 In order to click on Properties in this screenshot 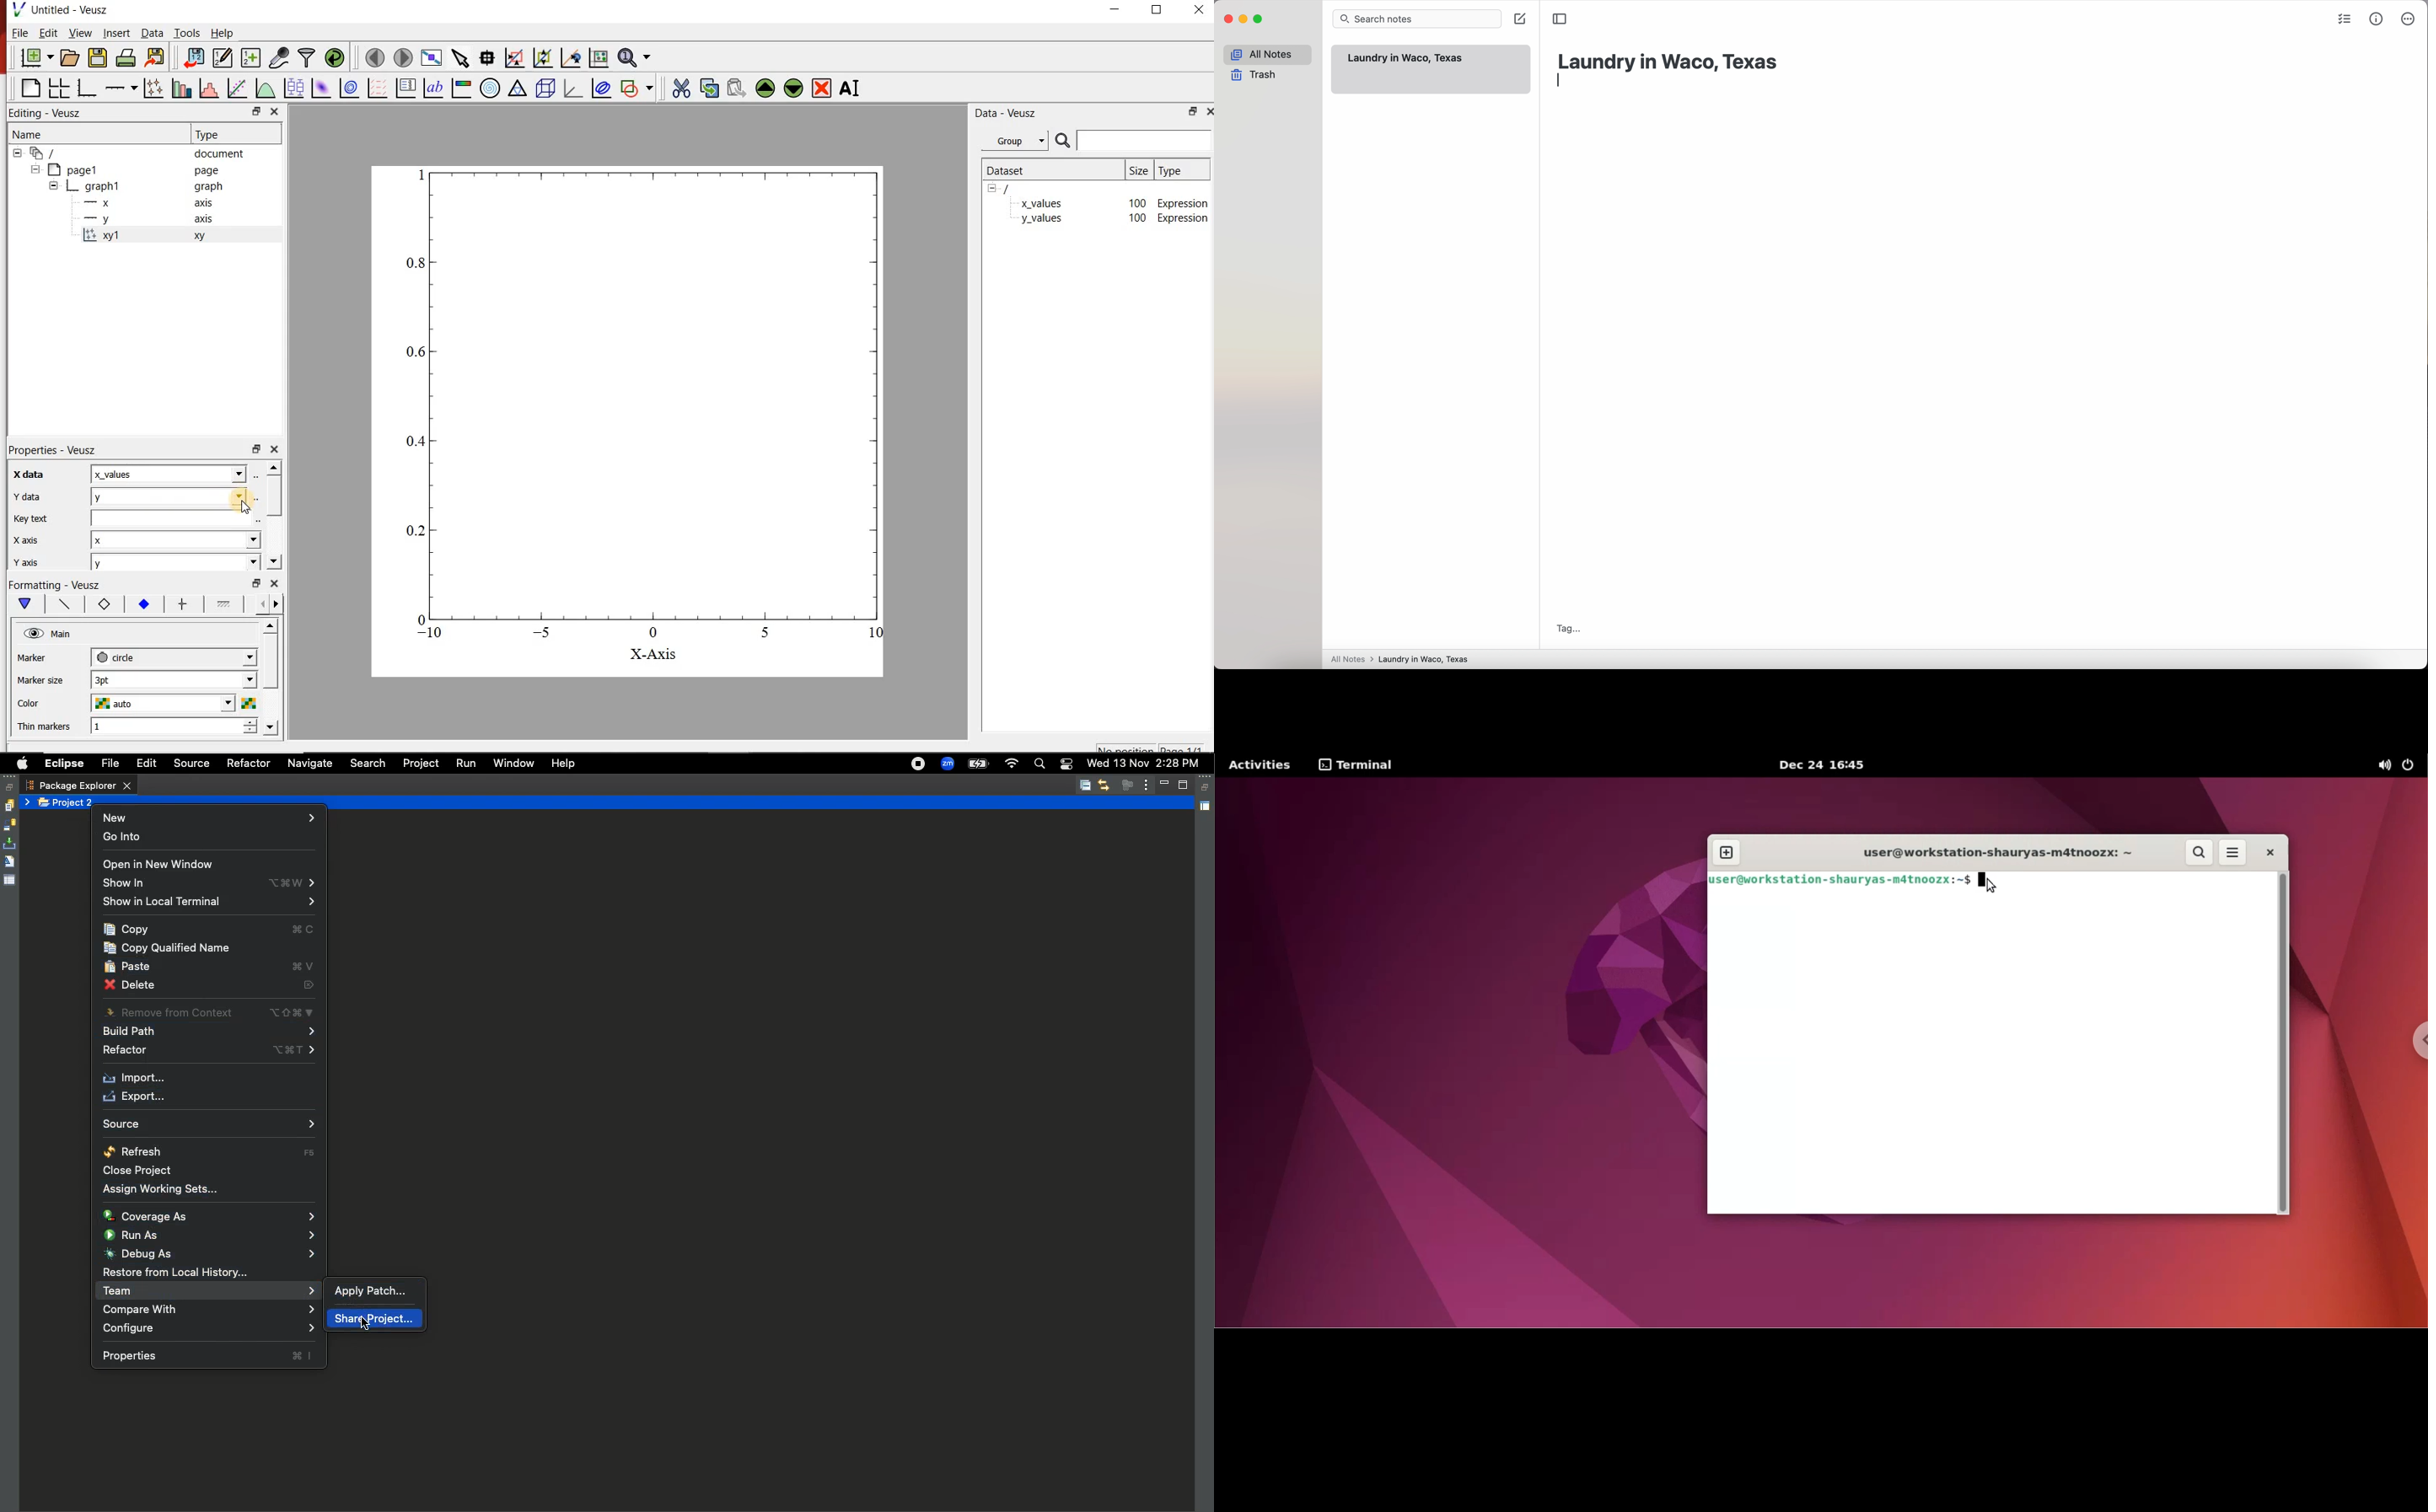, I will do `click(207, 1355)`.